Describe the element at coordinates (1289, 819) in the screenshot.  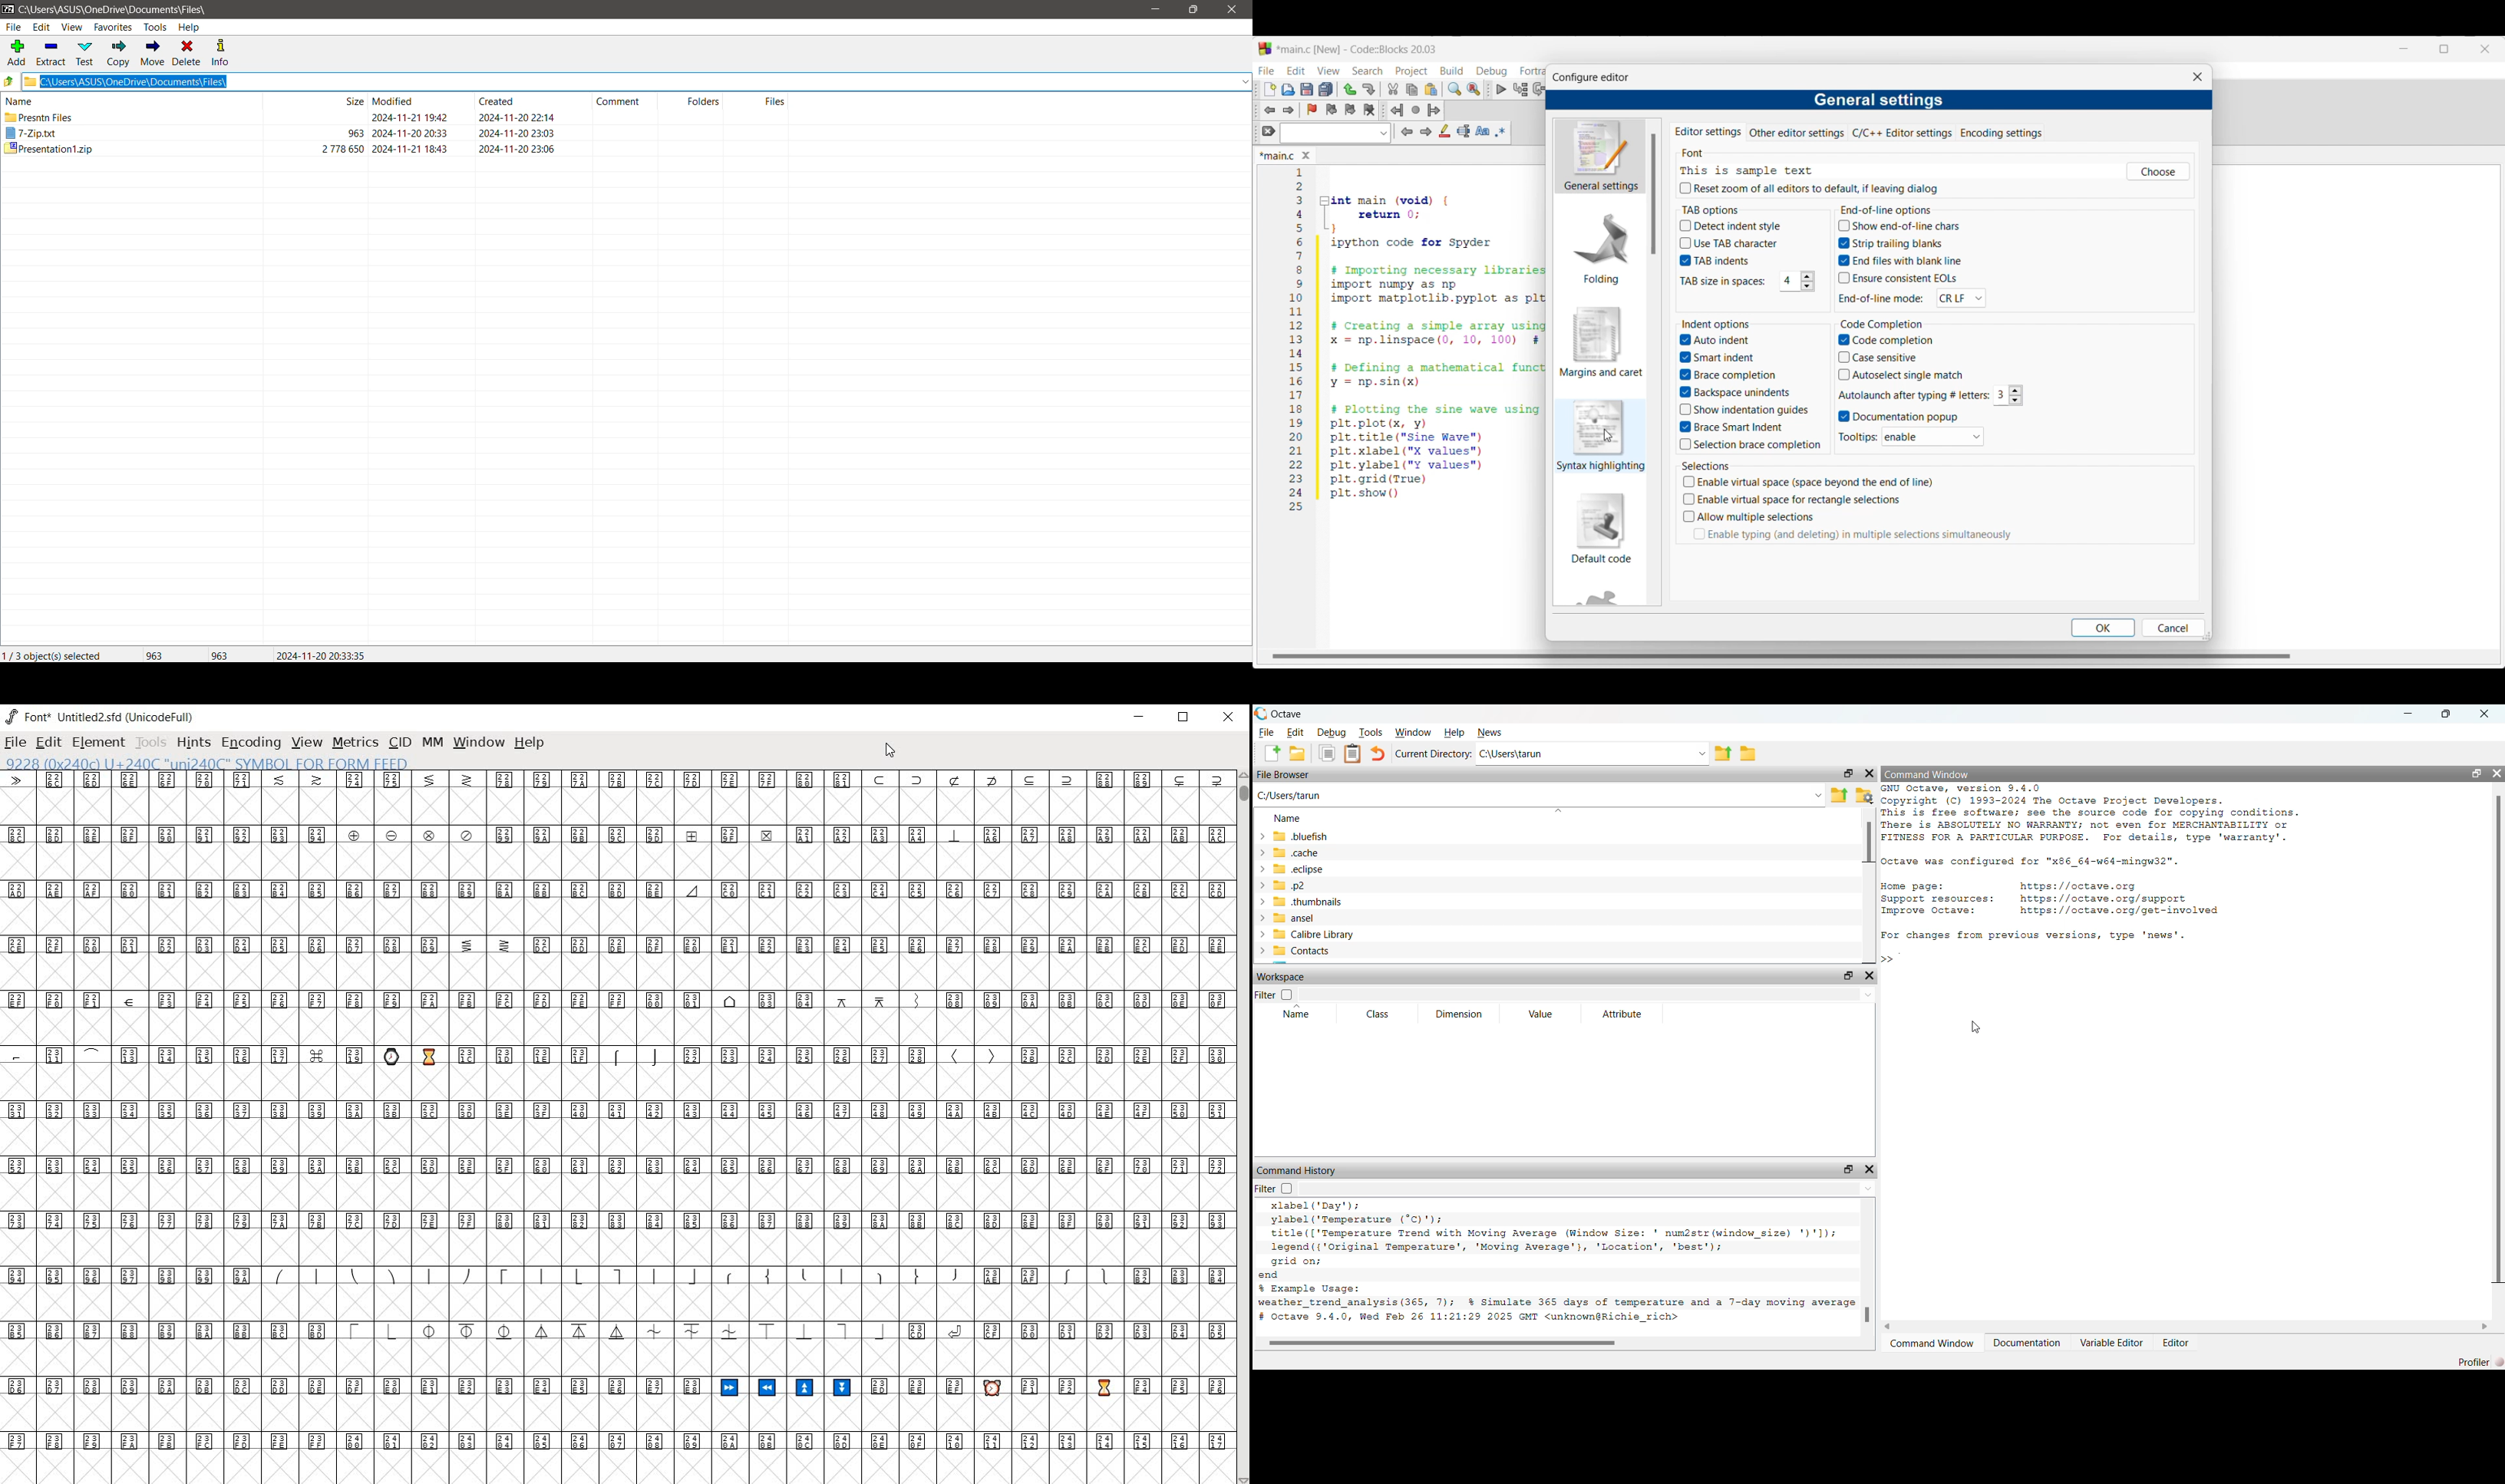
I see `Name` at that location.